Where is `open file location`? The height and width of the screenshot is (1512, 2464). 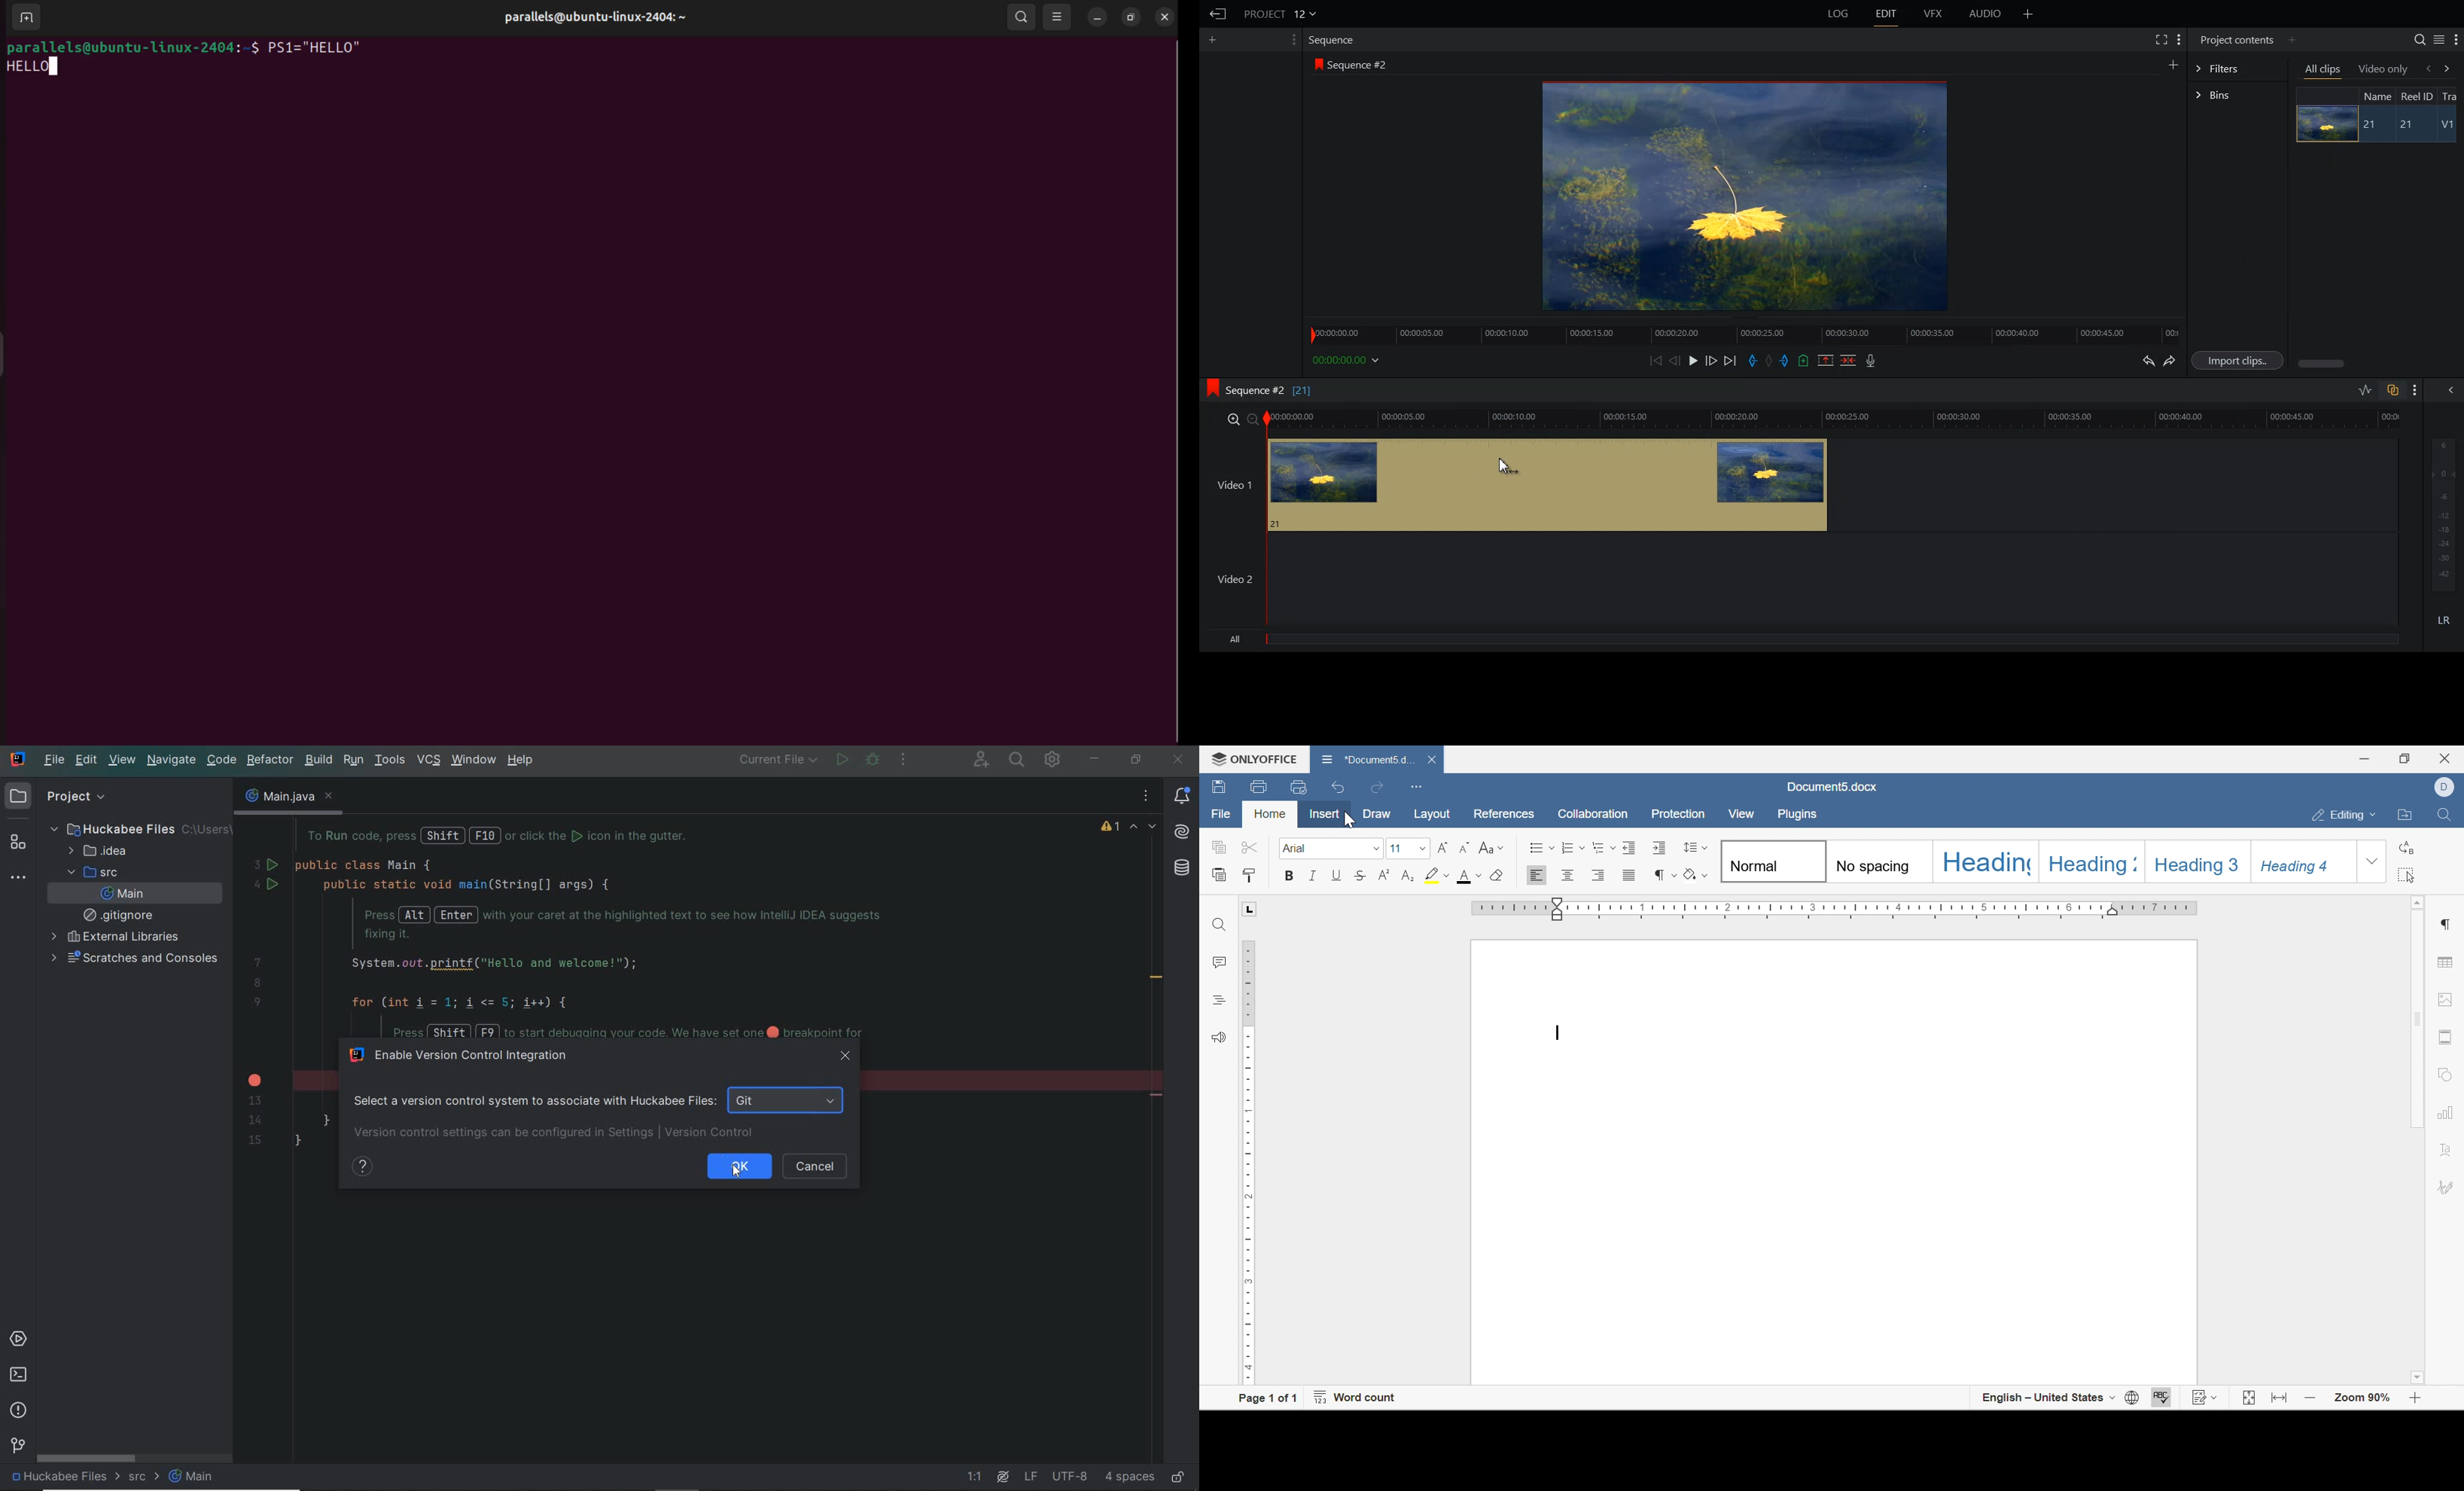 open file location is located at coordinates (2405, 814).